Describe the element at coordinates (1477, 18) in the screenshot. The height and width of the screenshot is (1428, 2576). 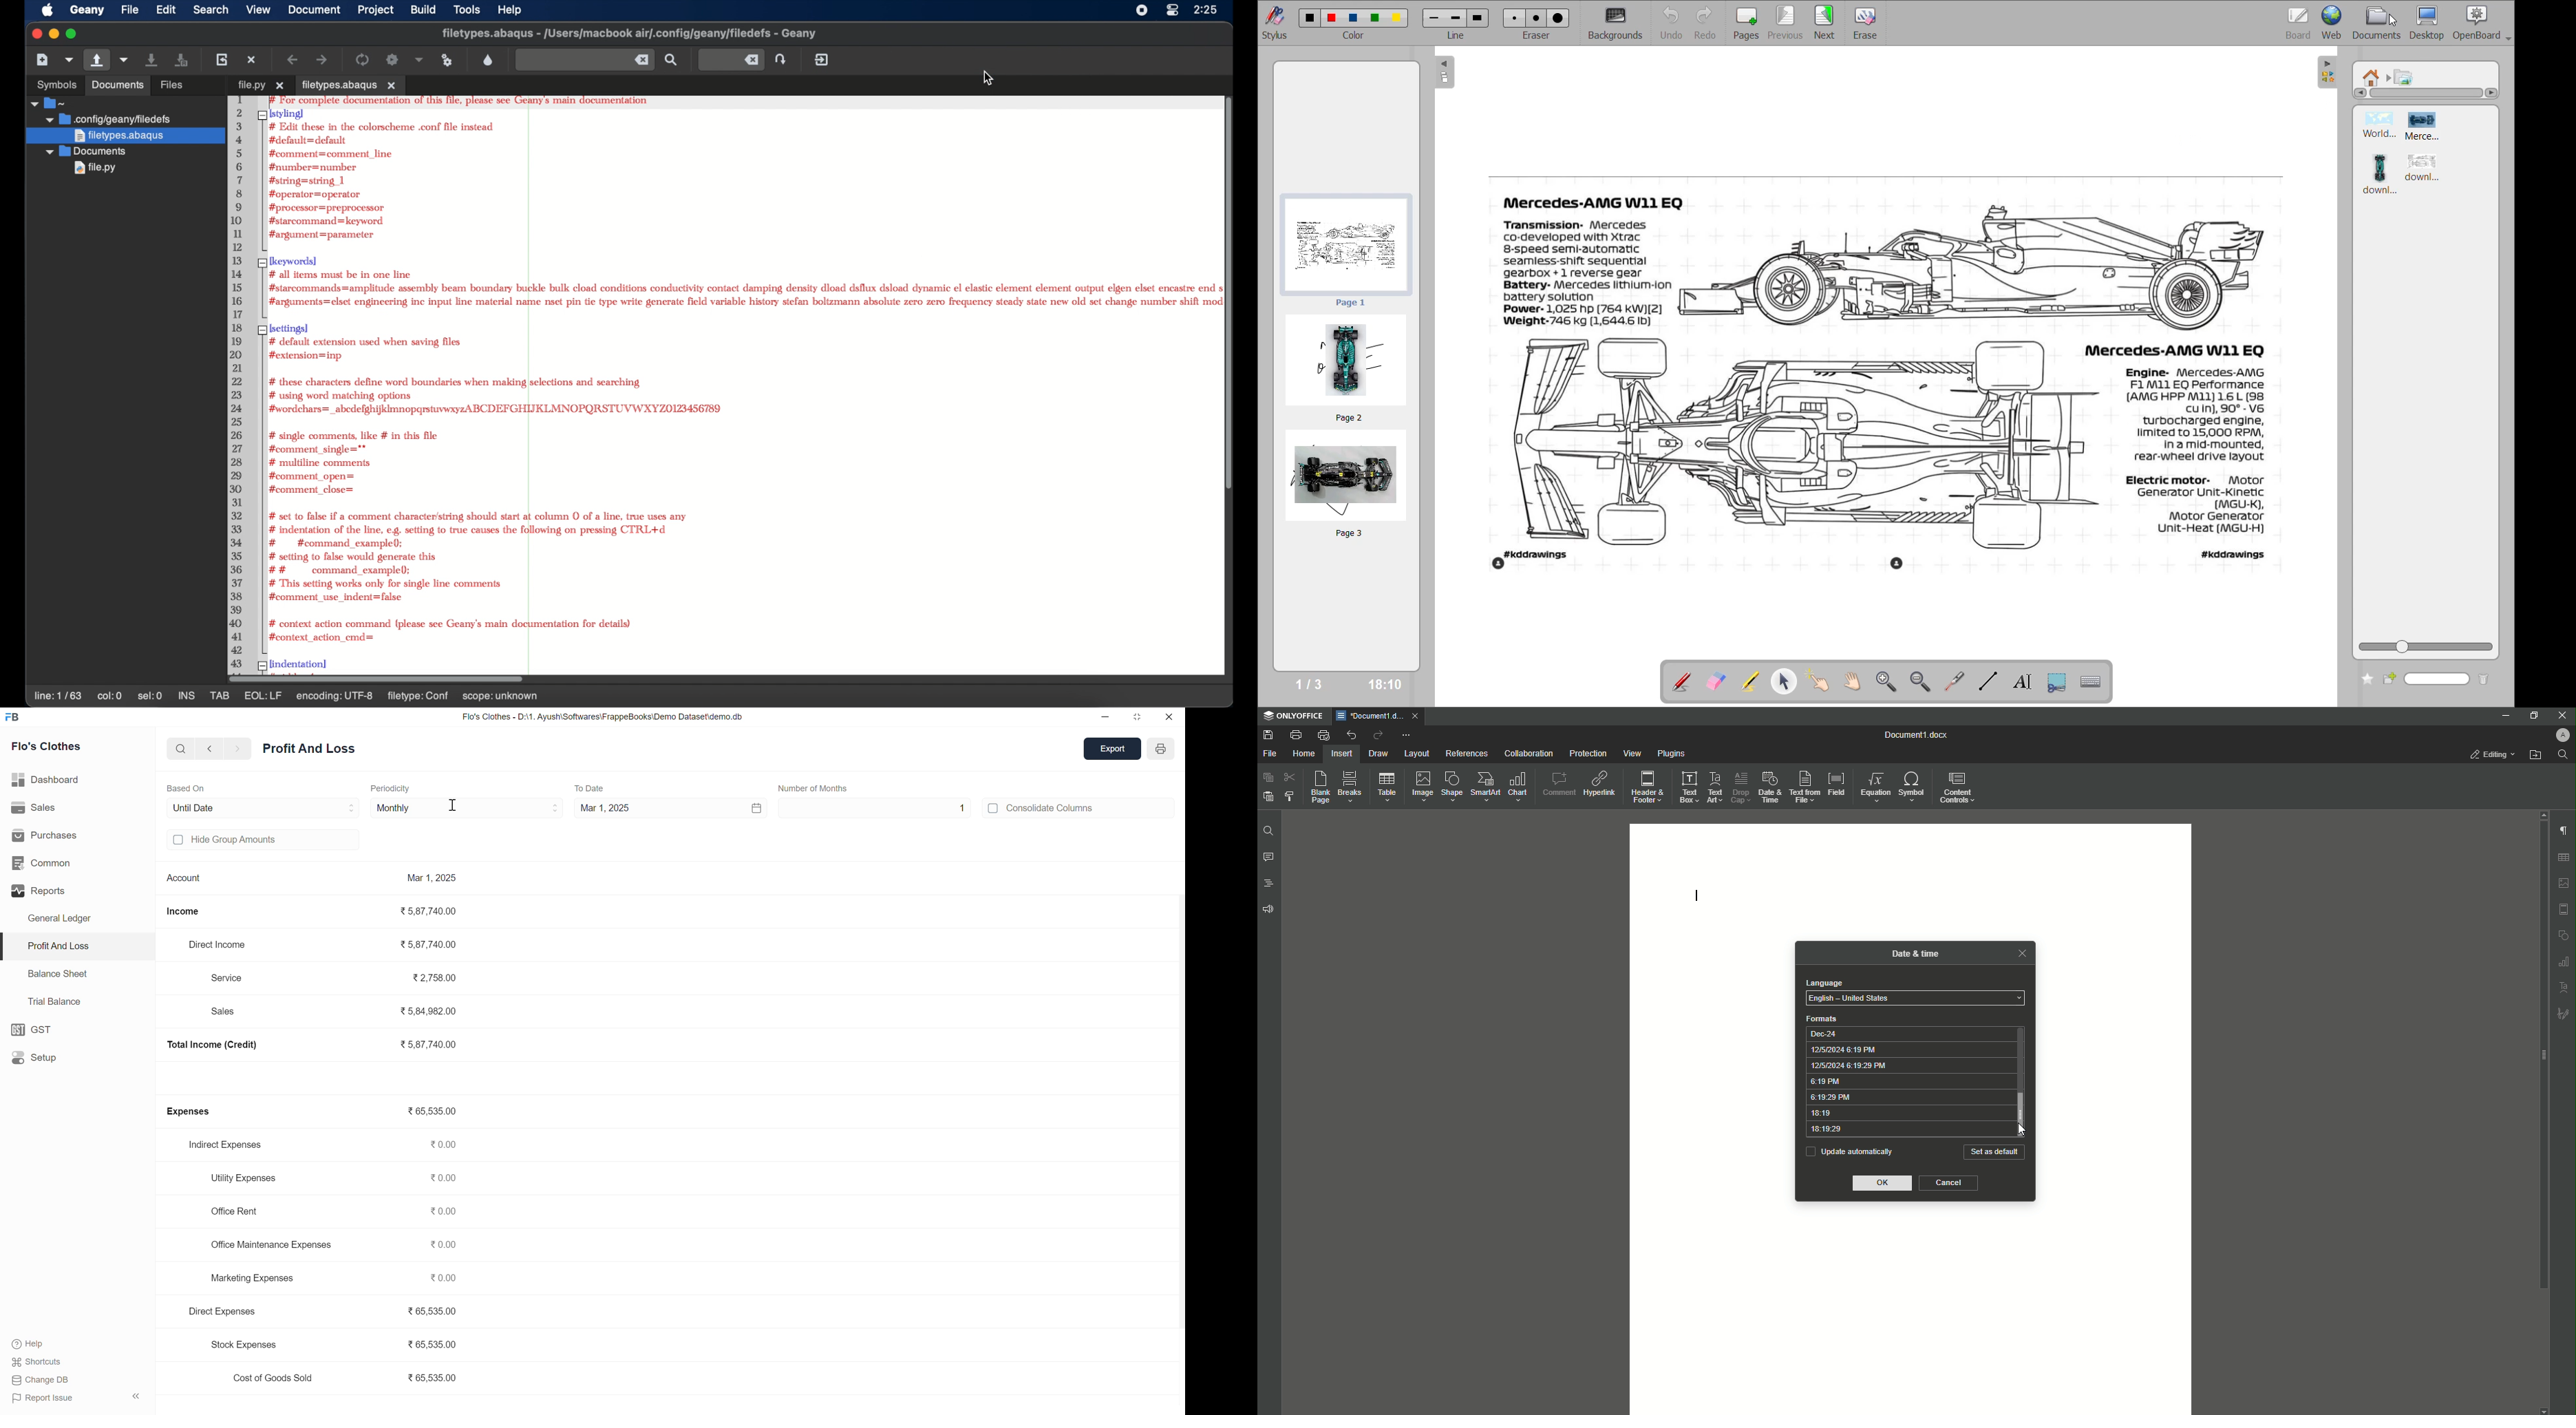
I see `line3` at that location.